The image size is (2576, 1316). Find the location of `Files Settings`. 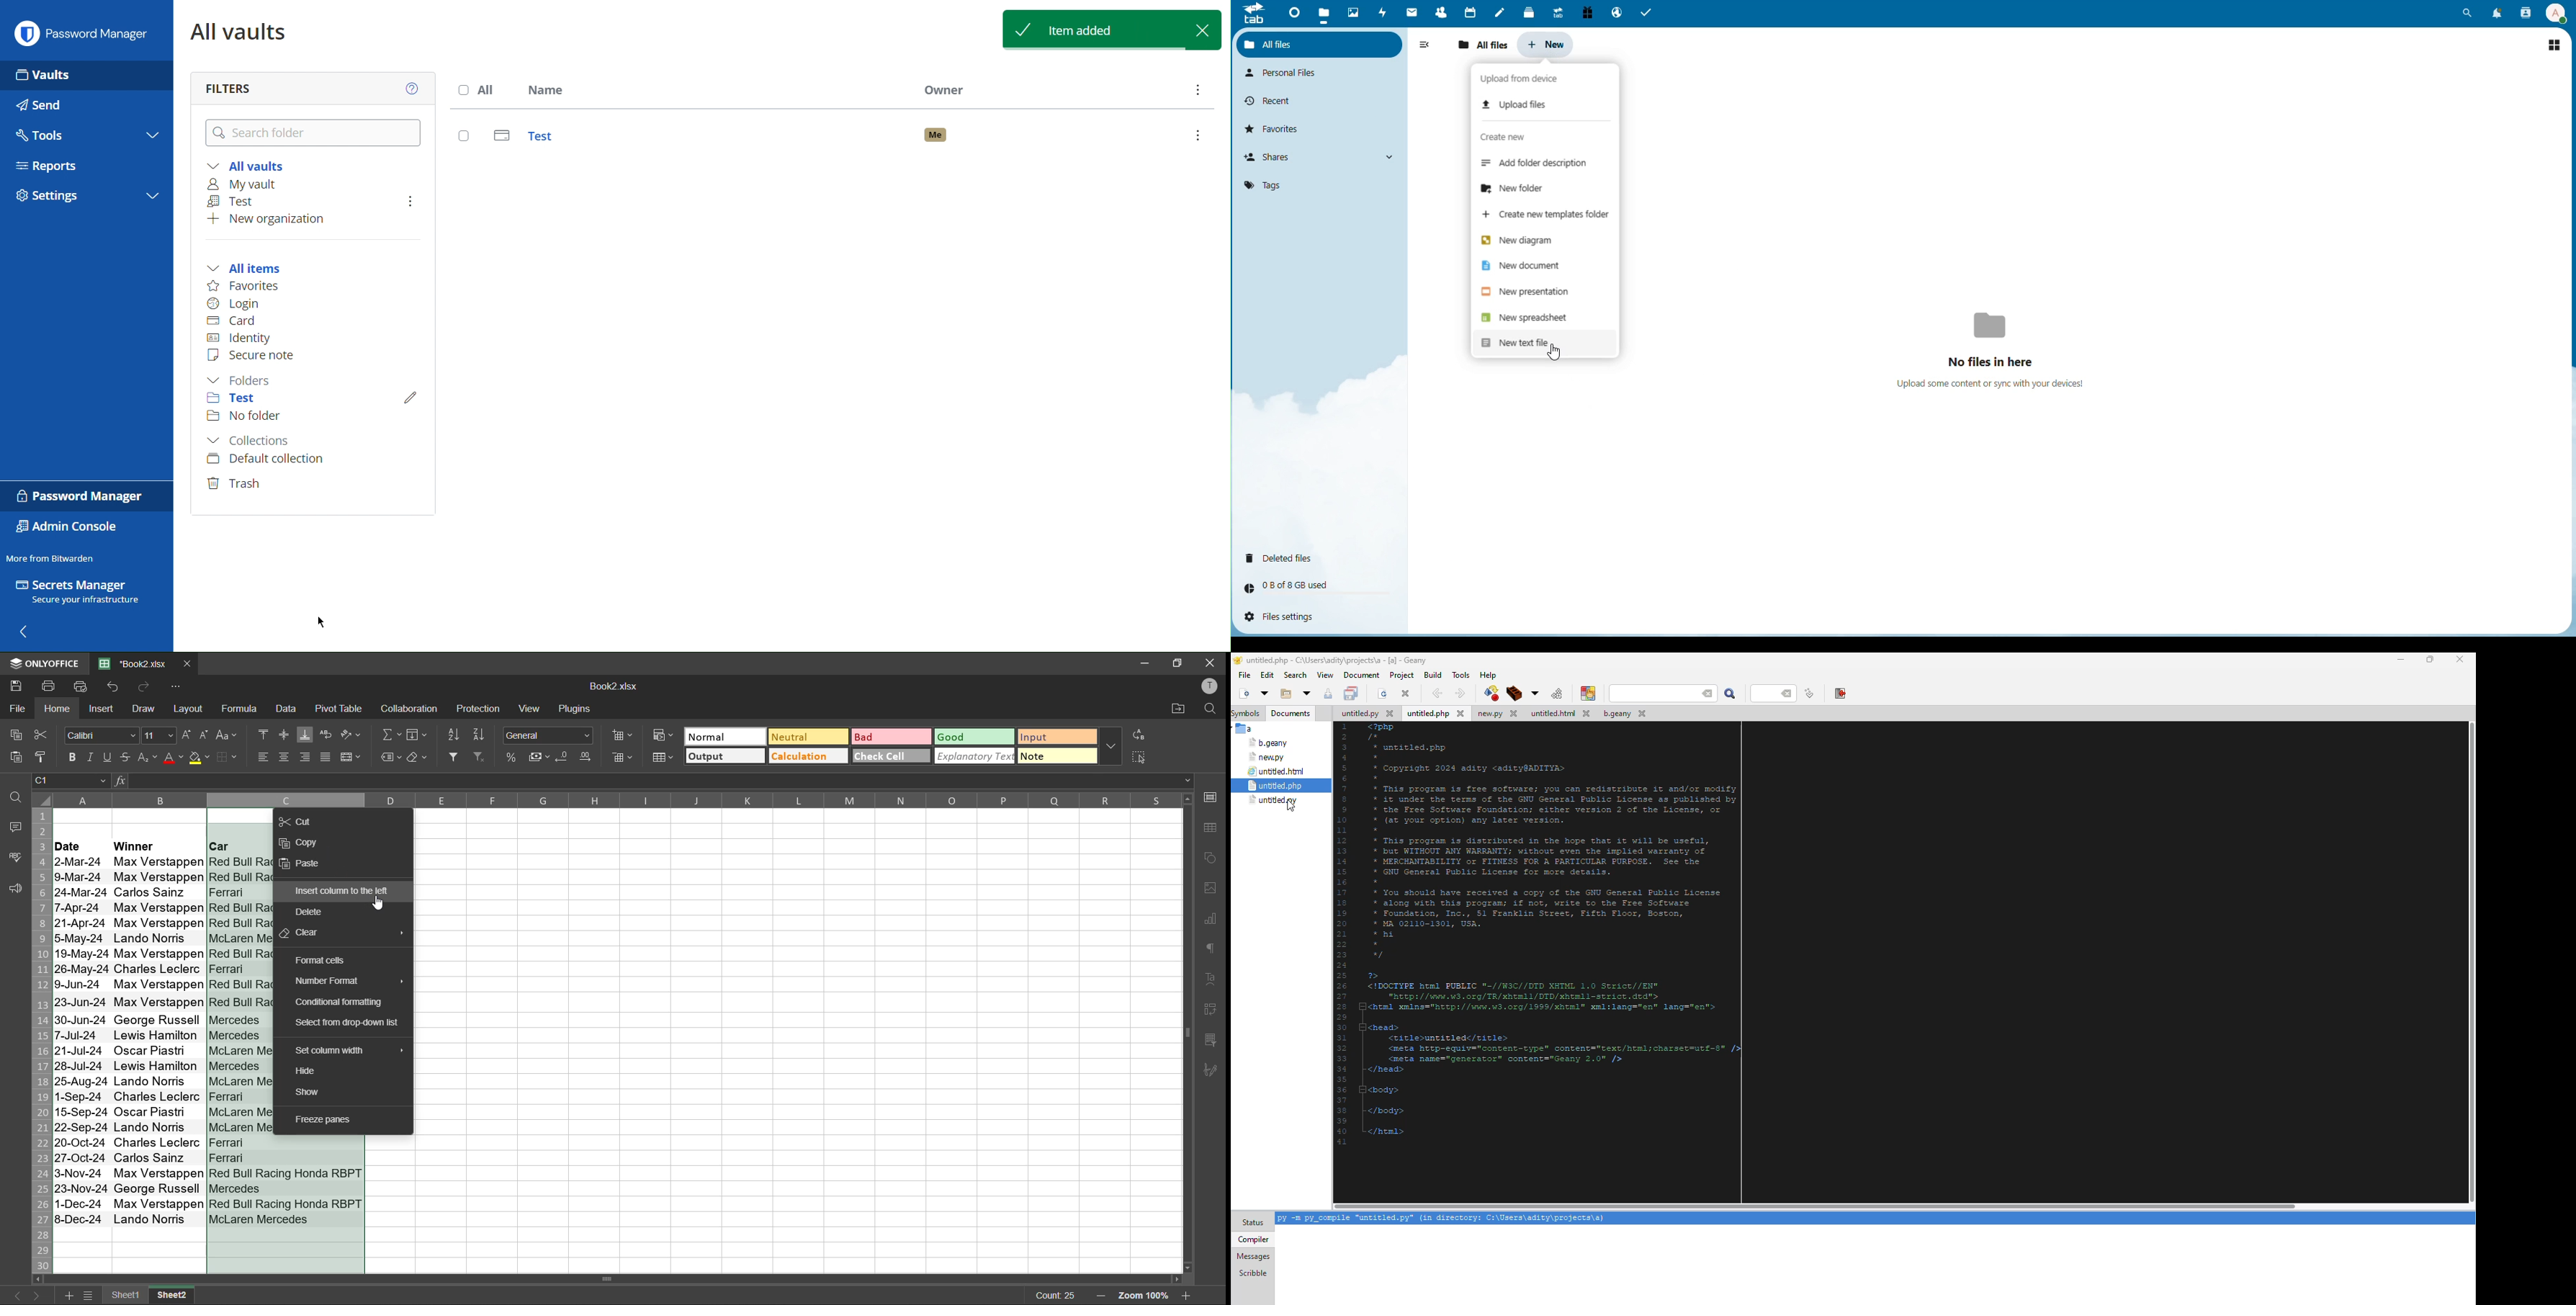

Files Settings is located at coordinates (1287, 617).